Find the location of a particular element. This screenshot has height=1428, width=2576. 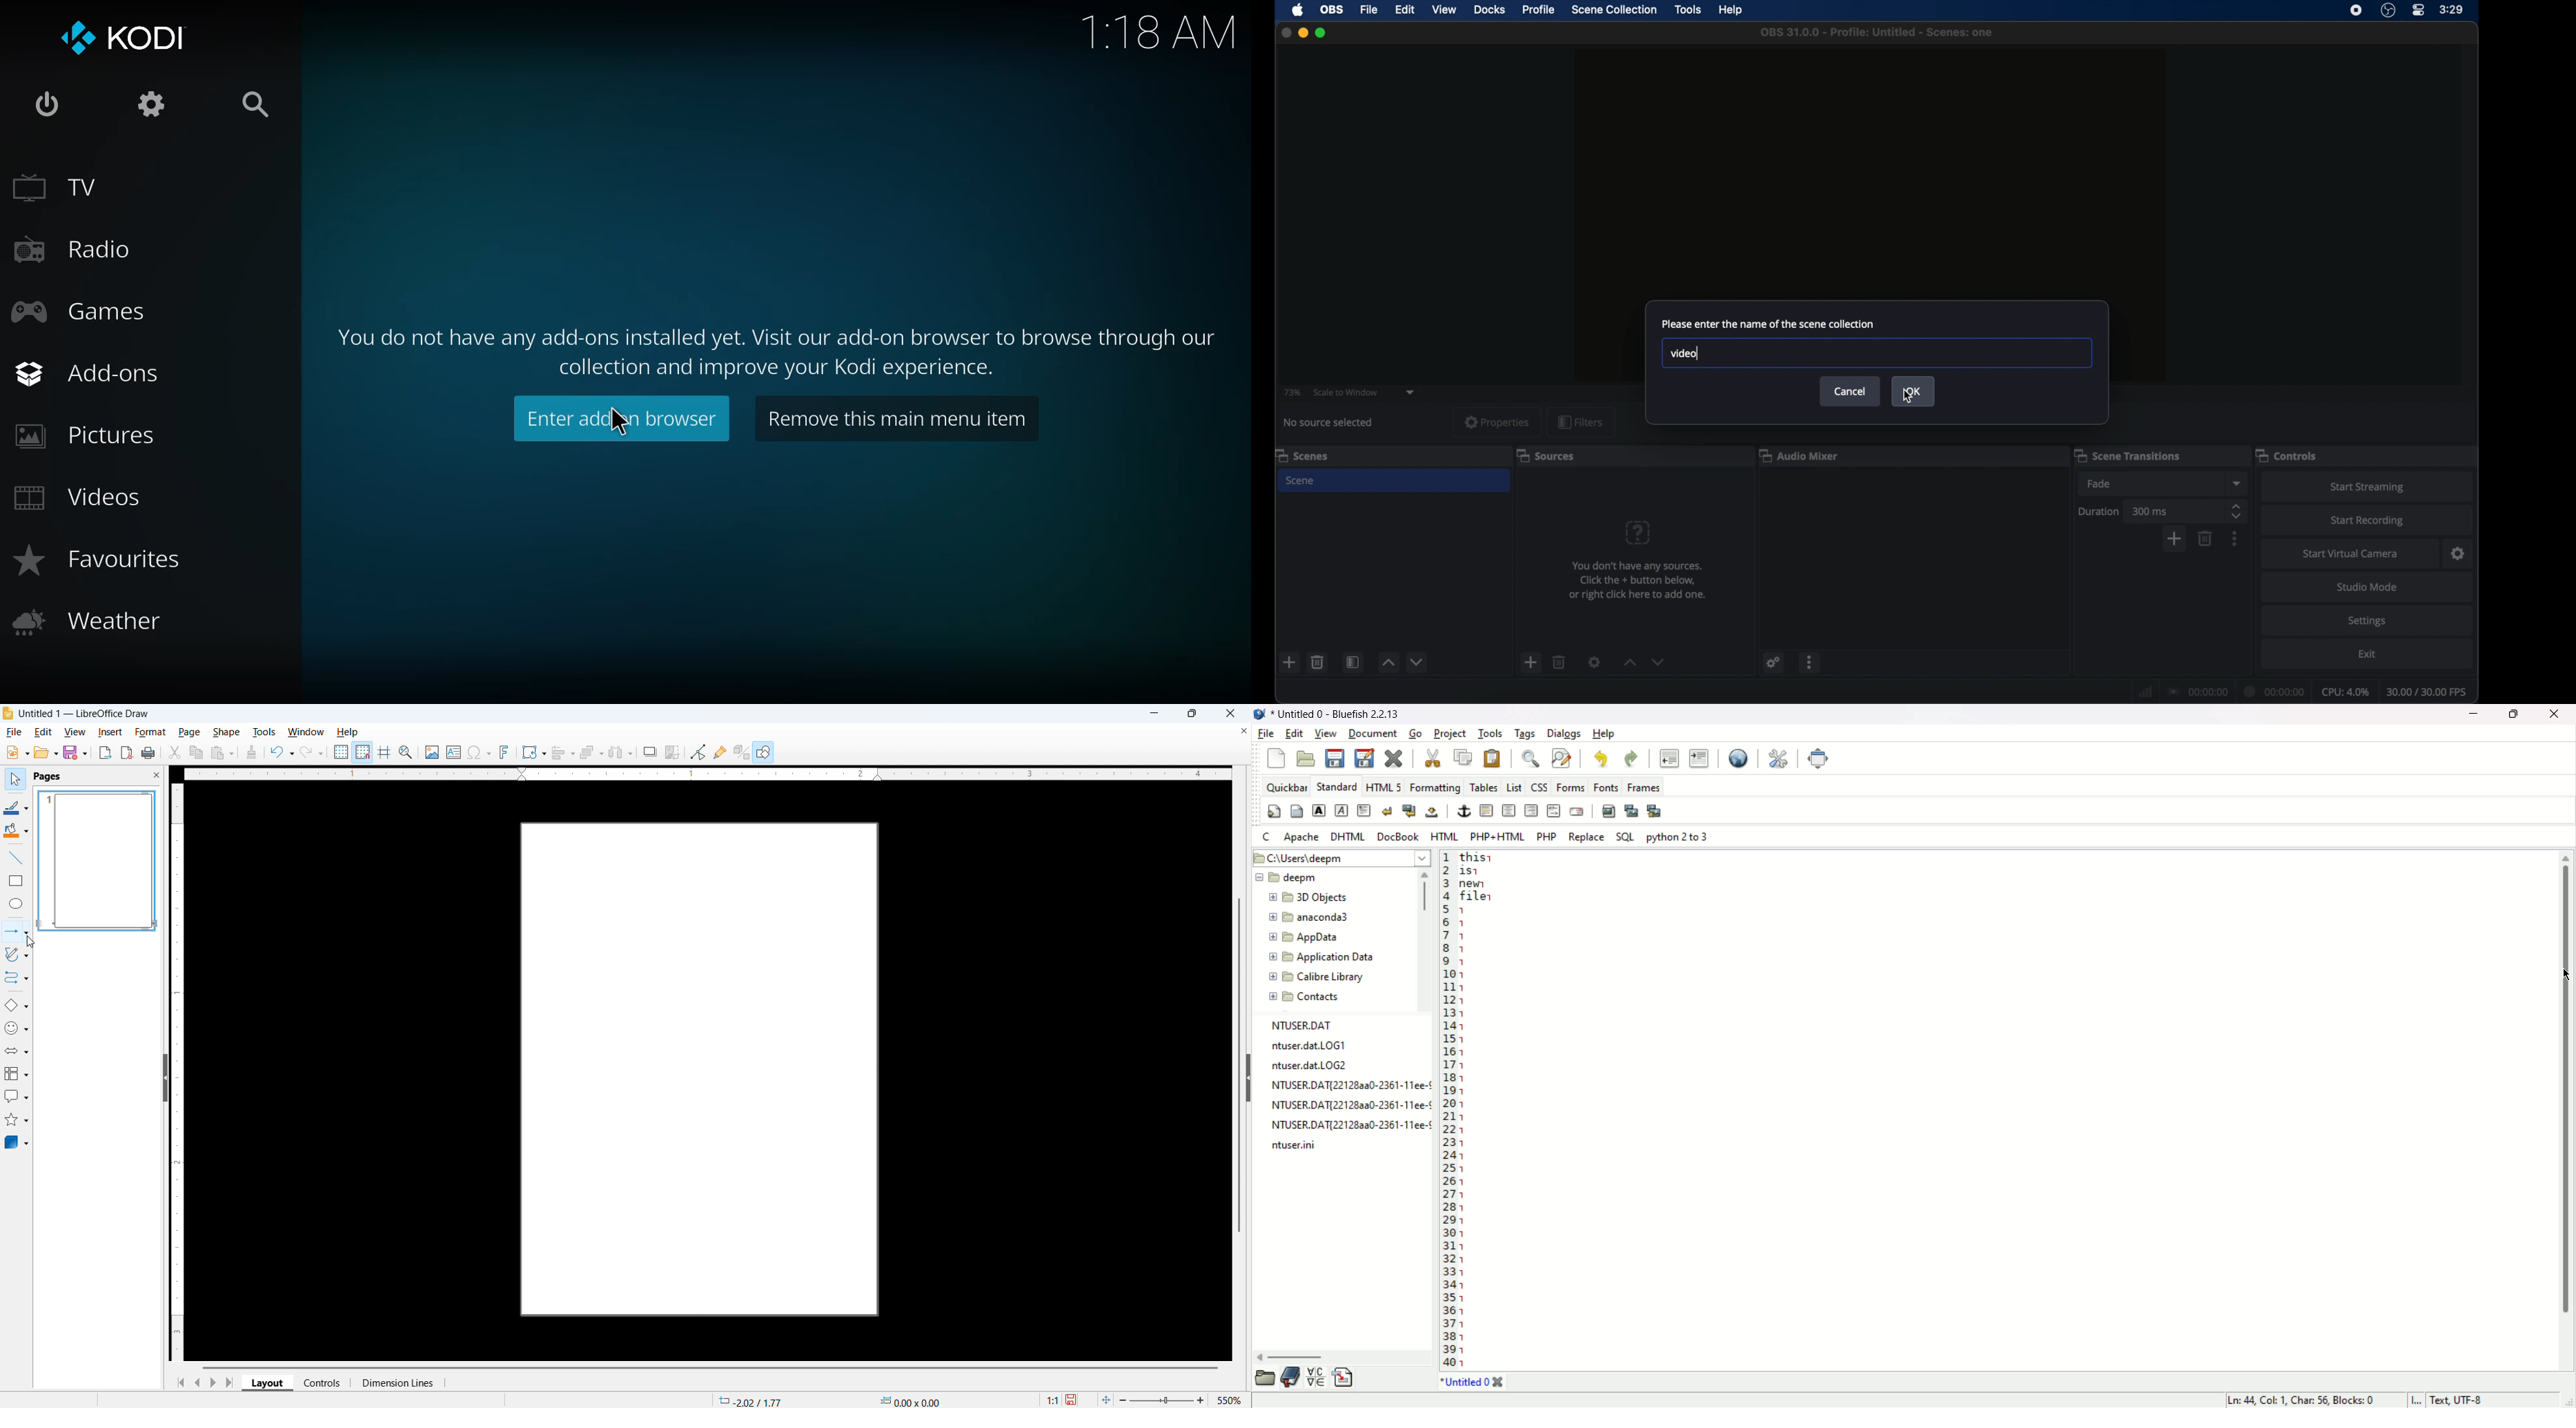

Insert symbols  is located at coordinates (480, 752).